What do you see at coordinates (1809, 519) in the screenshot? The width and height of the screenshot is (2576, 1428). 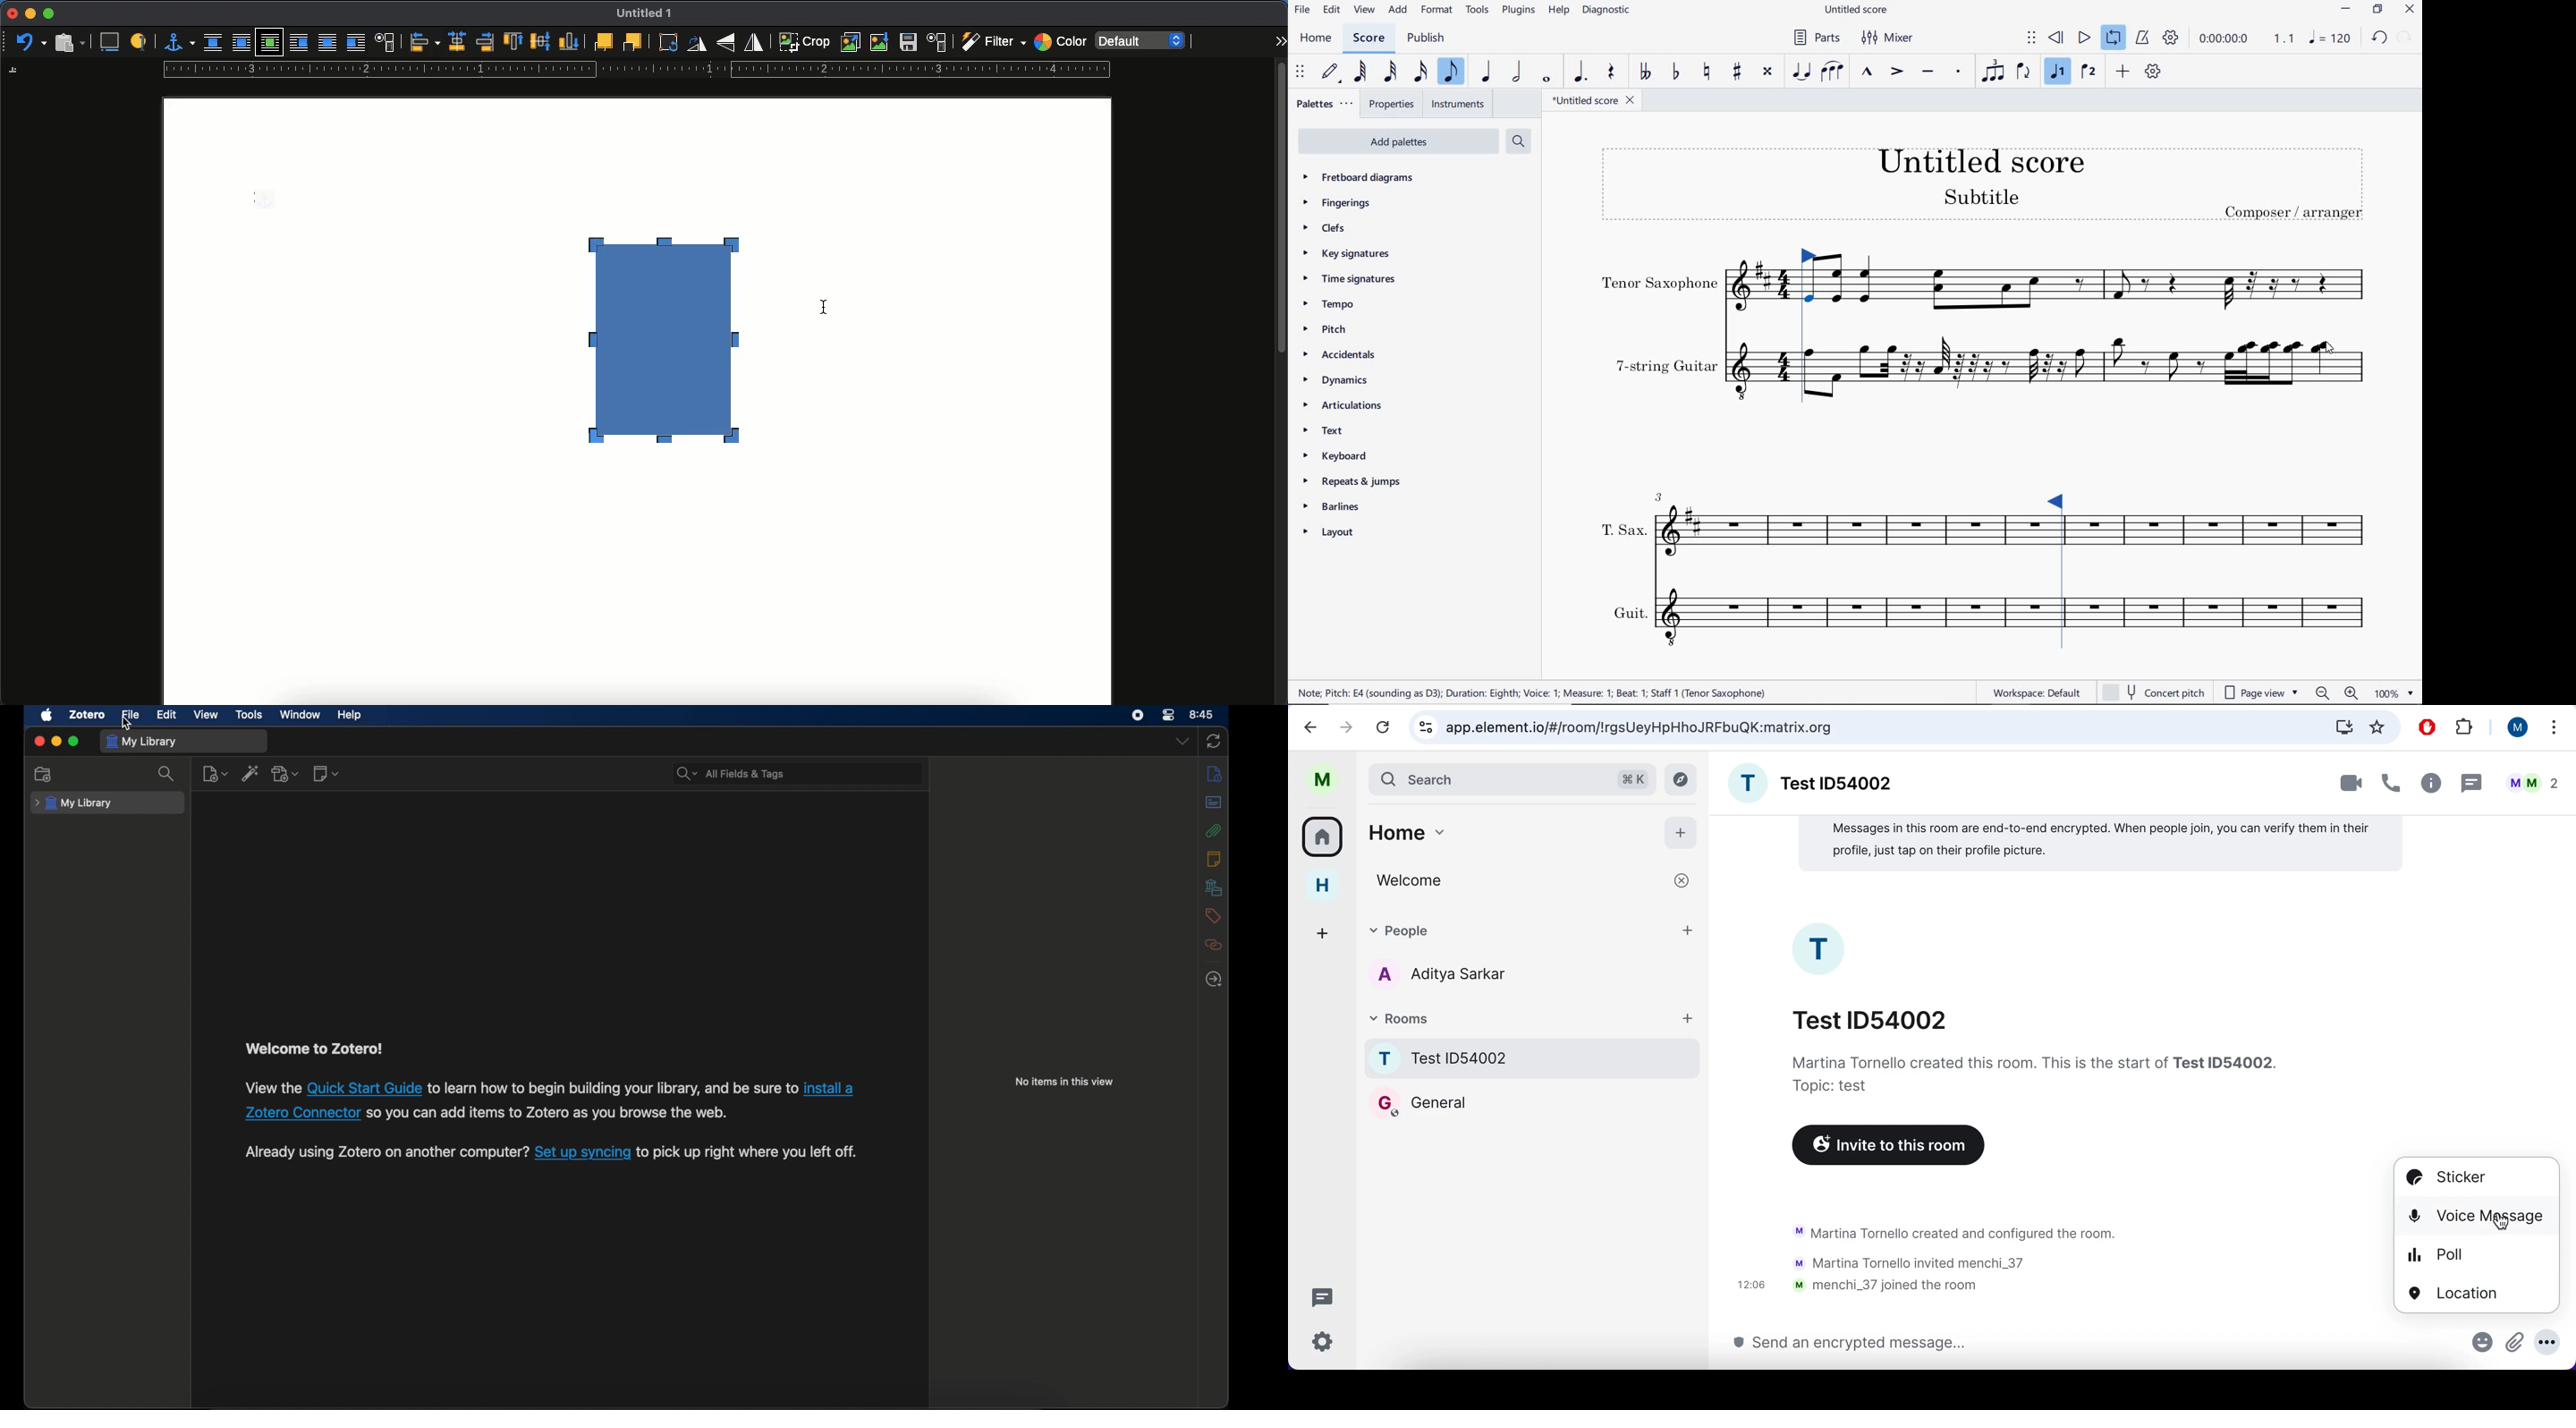 I see `INSTRUMENT: T.SAX` at bounding box center [1809, 519].